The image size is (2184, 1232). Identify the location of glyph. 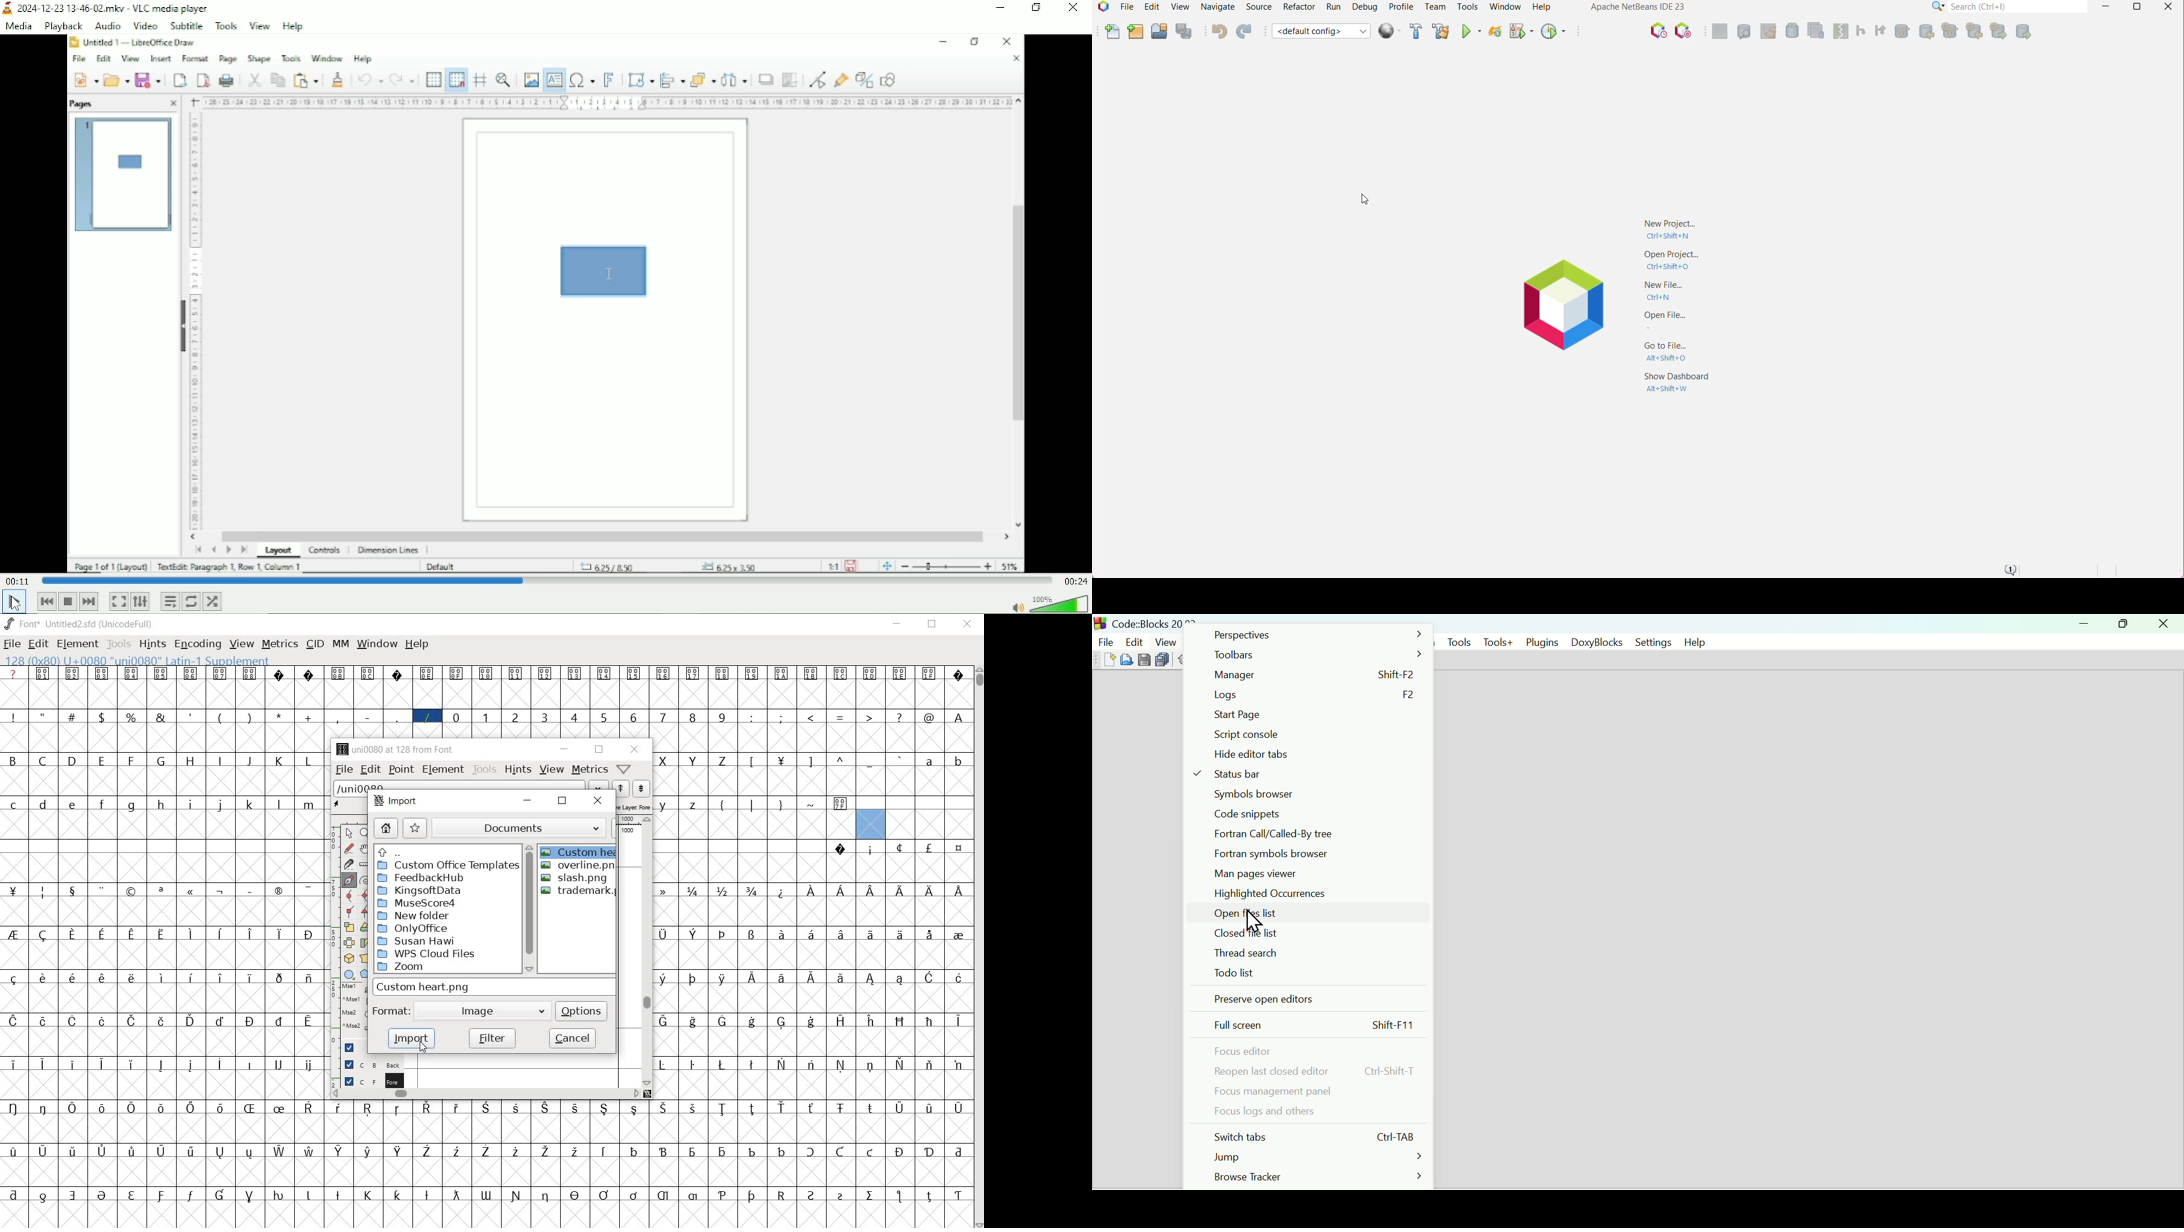
(870, 1195).